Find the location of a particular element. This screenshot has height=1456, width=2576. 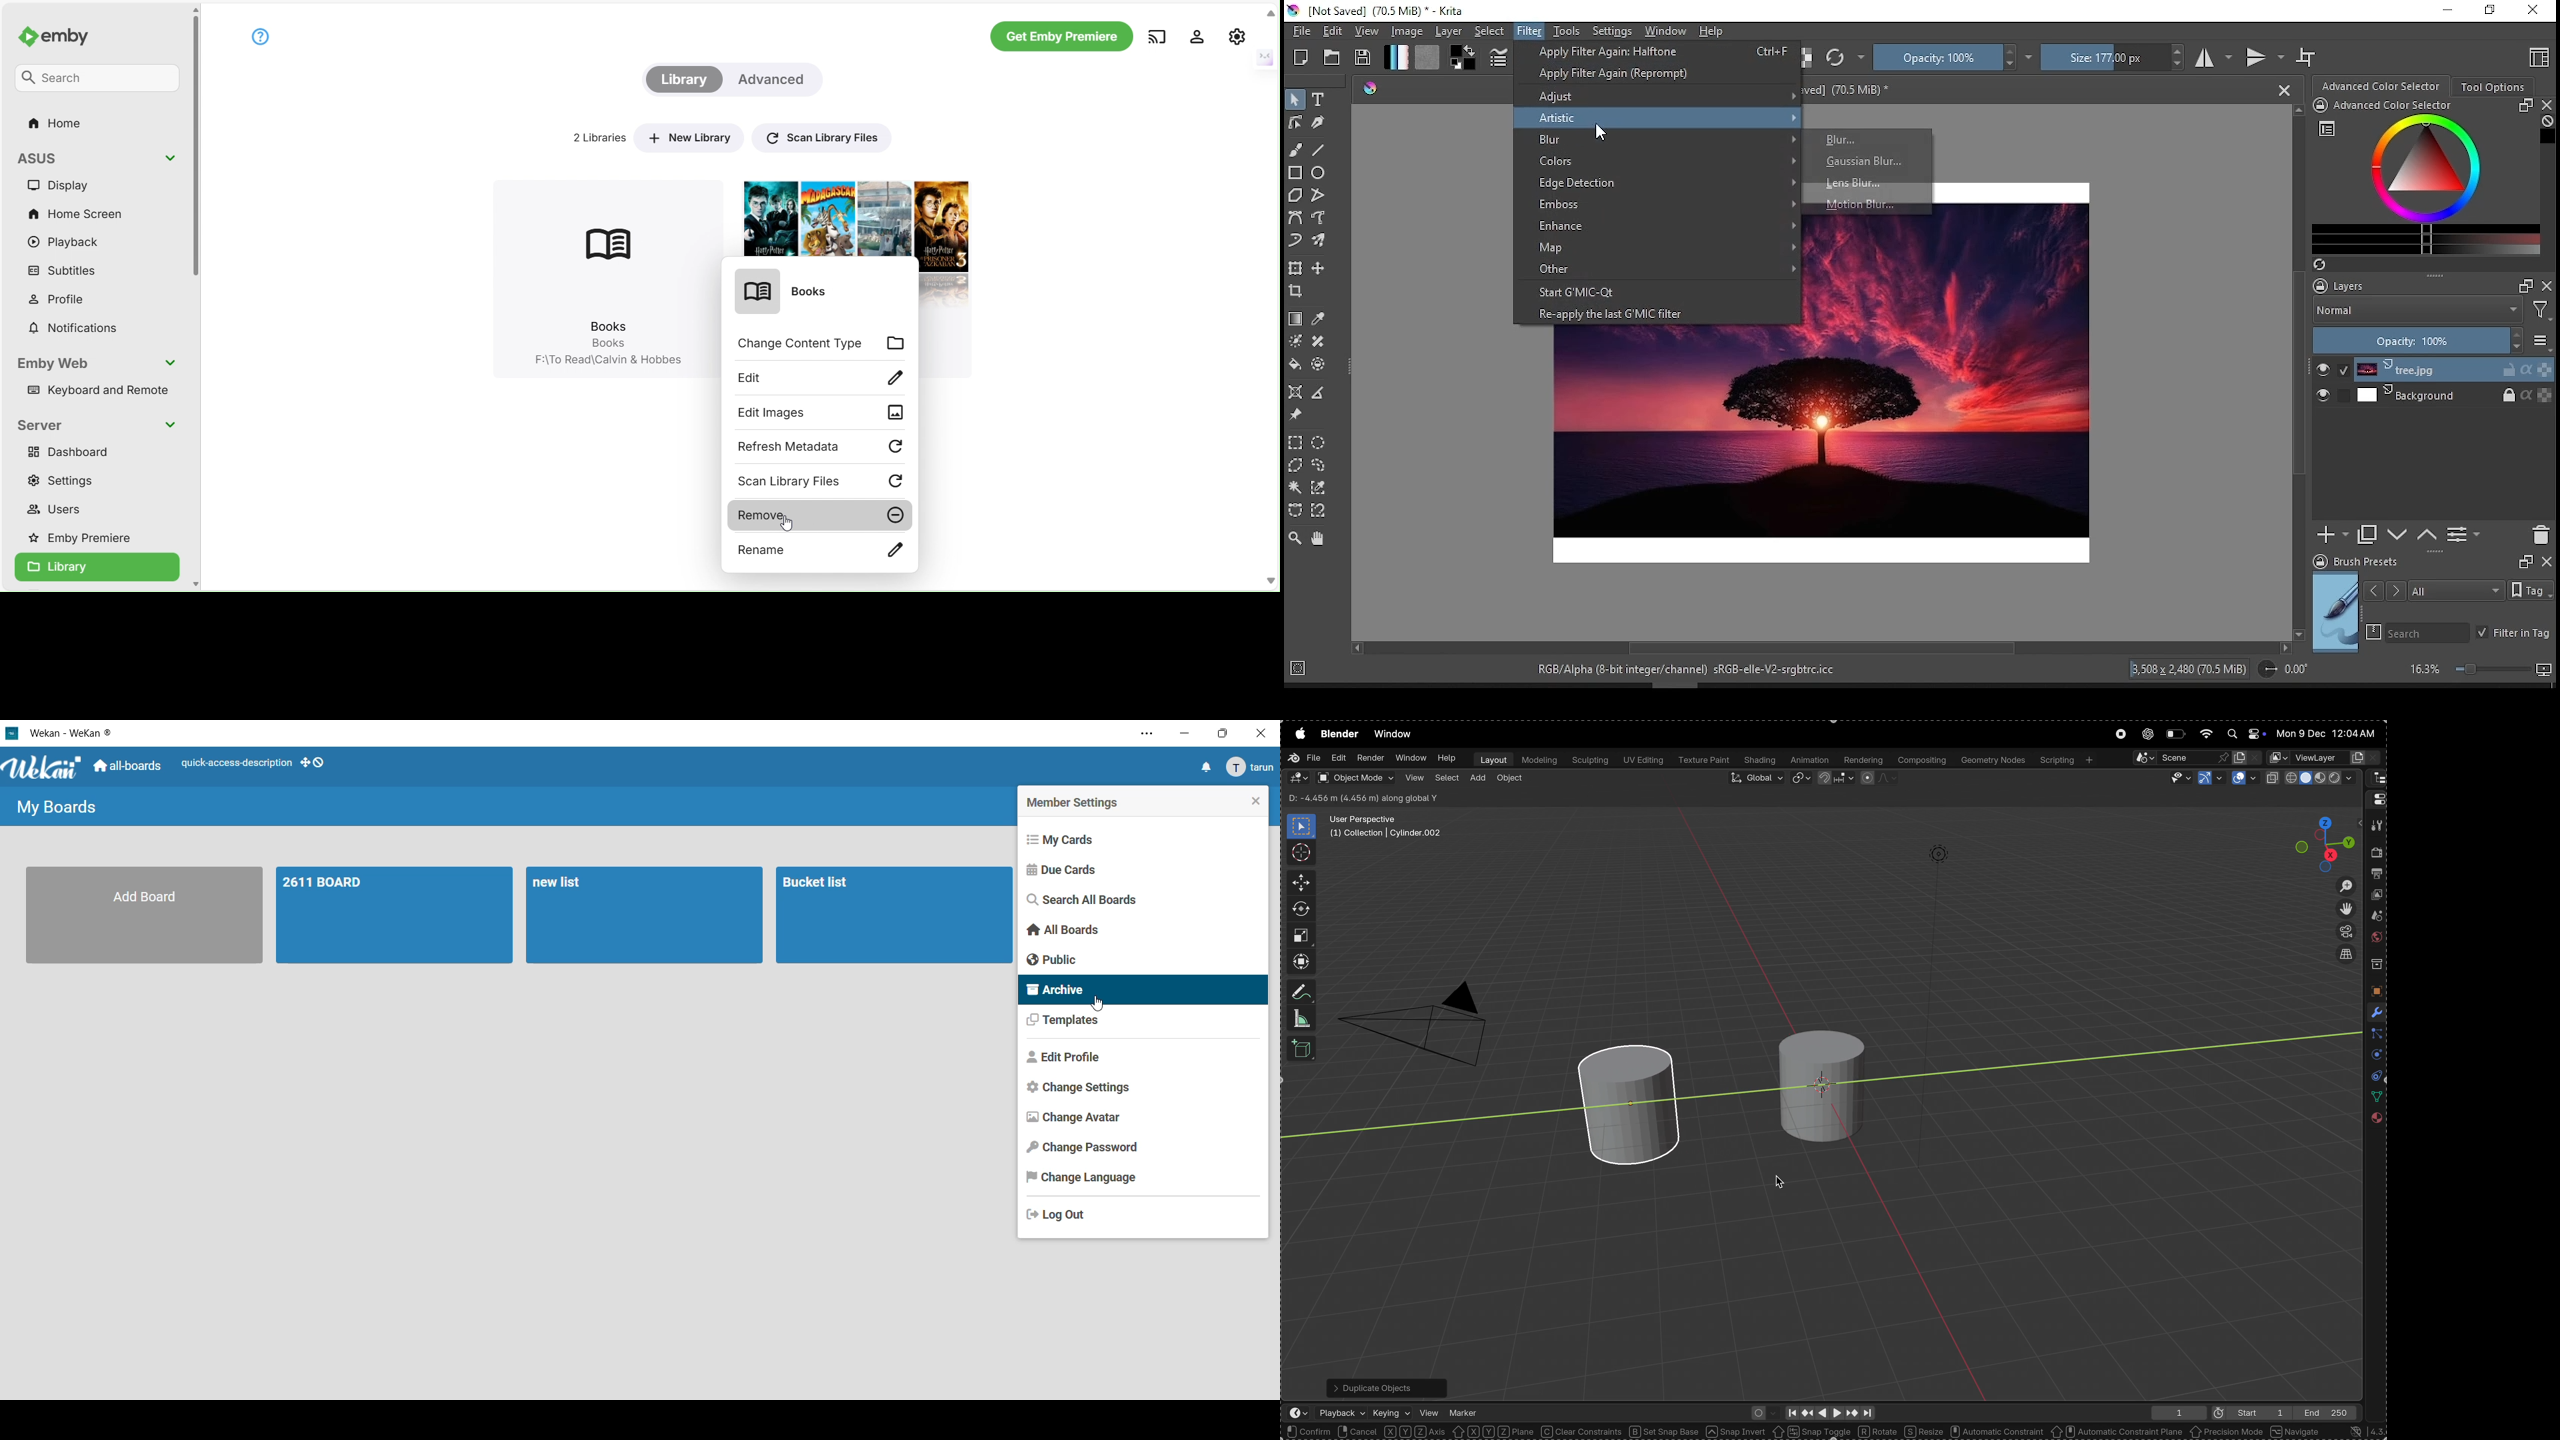

Home Screen is located at coordinates (76, 212).